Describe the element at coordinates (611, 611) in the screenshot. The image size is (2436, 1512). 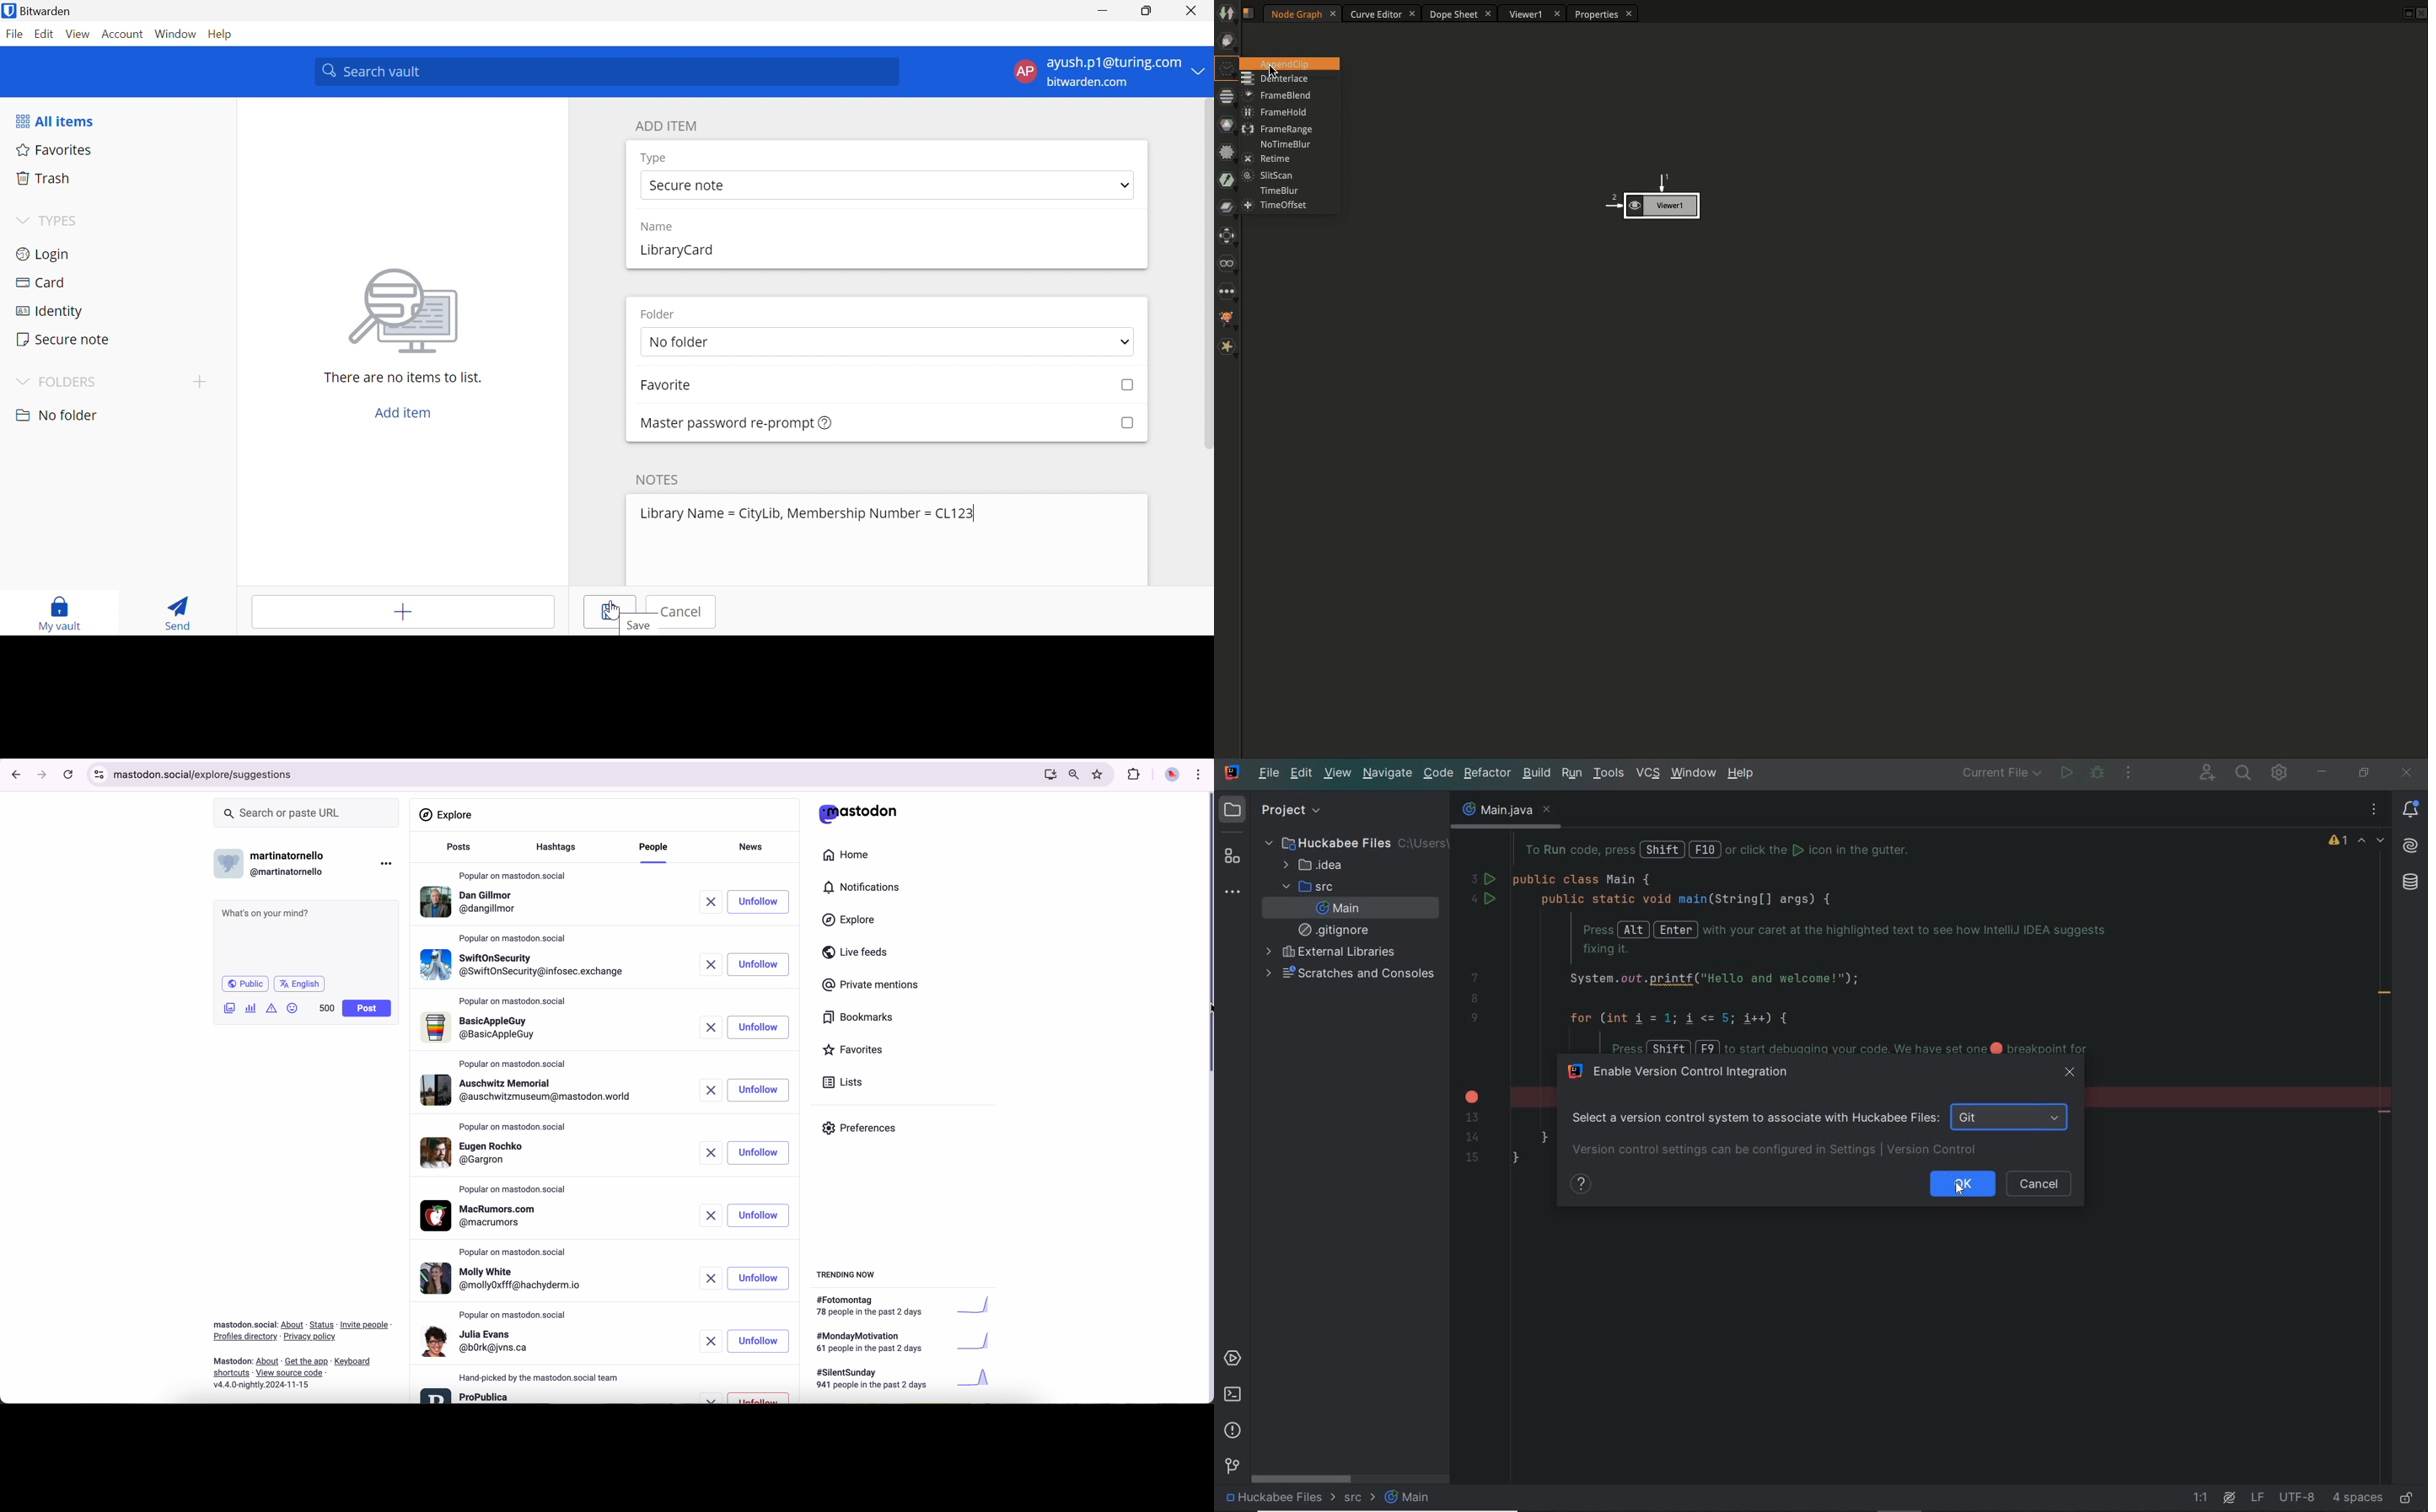
I see `Cursor` at that location.